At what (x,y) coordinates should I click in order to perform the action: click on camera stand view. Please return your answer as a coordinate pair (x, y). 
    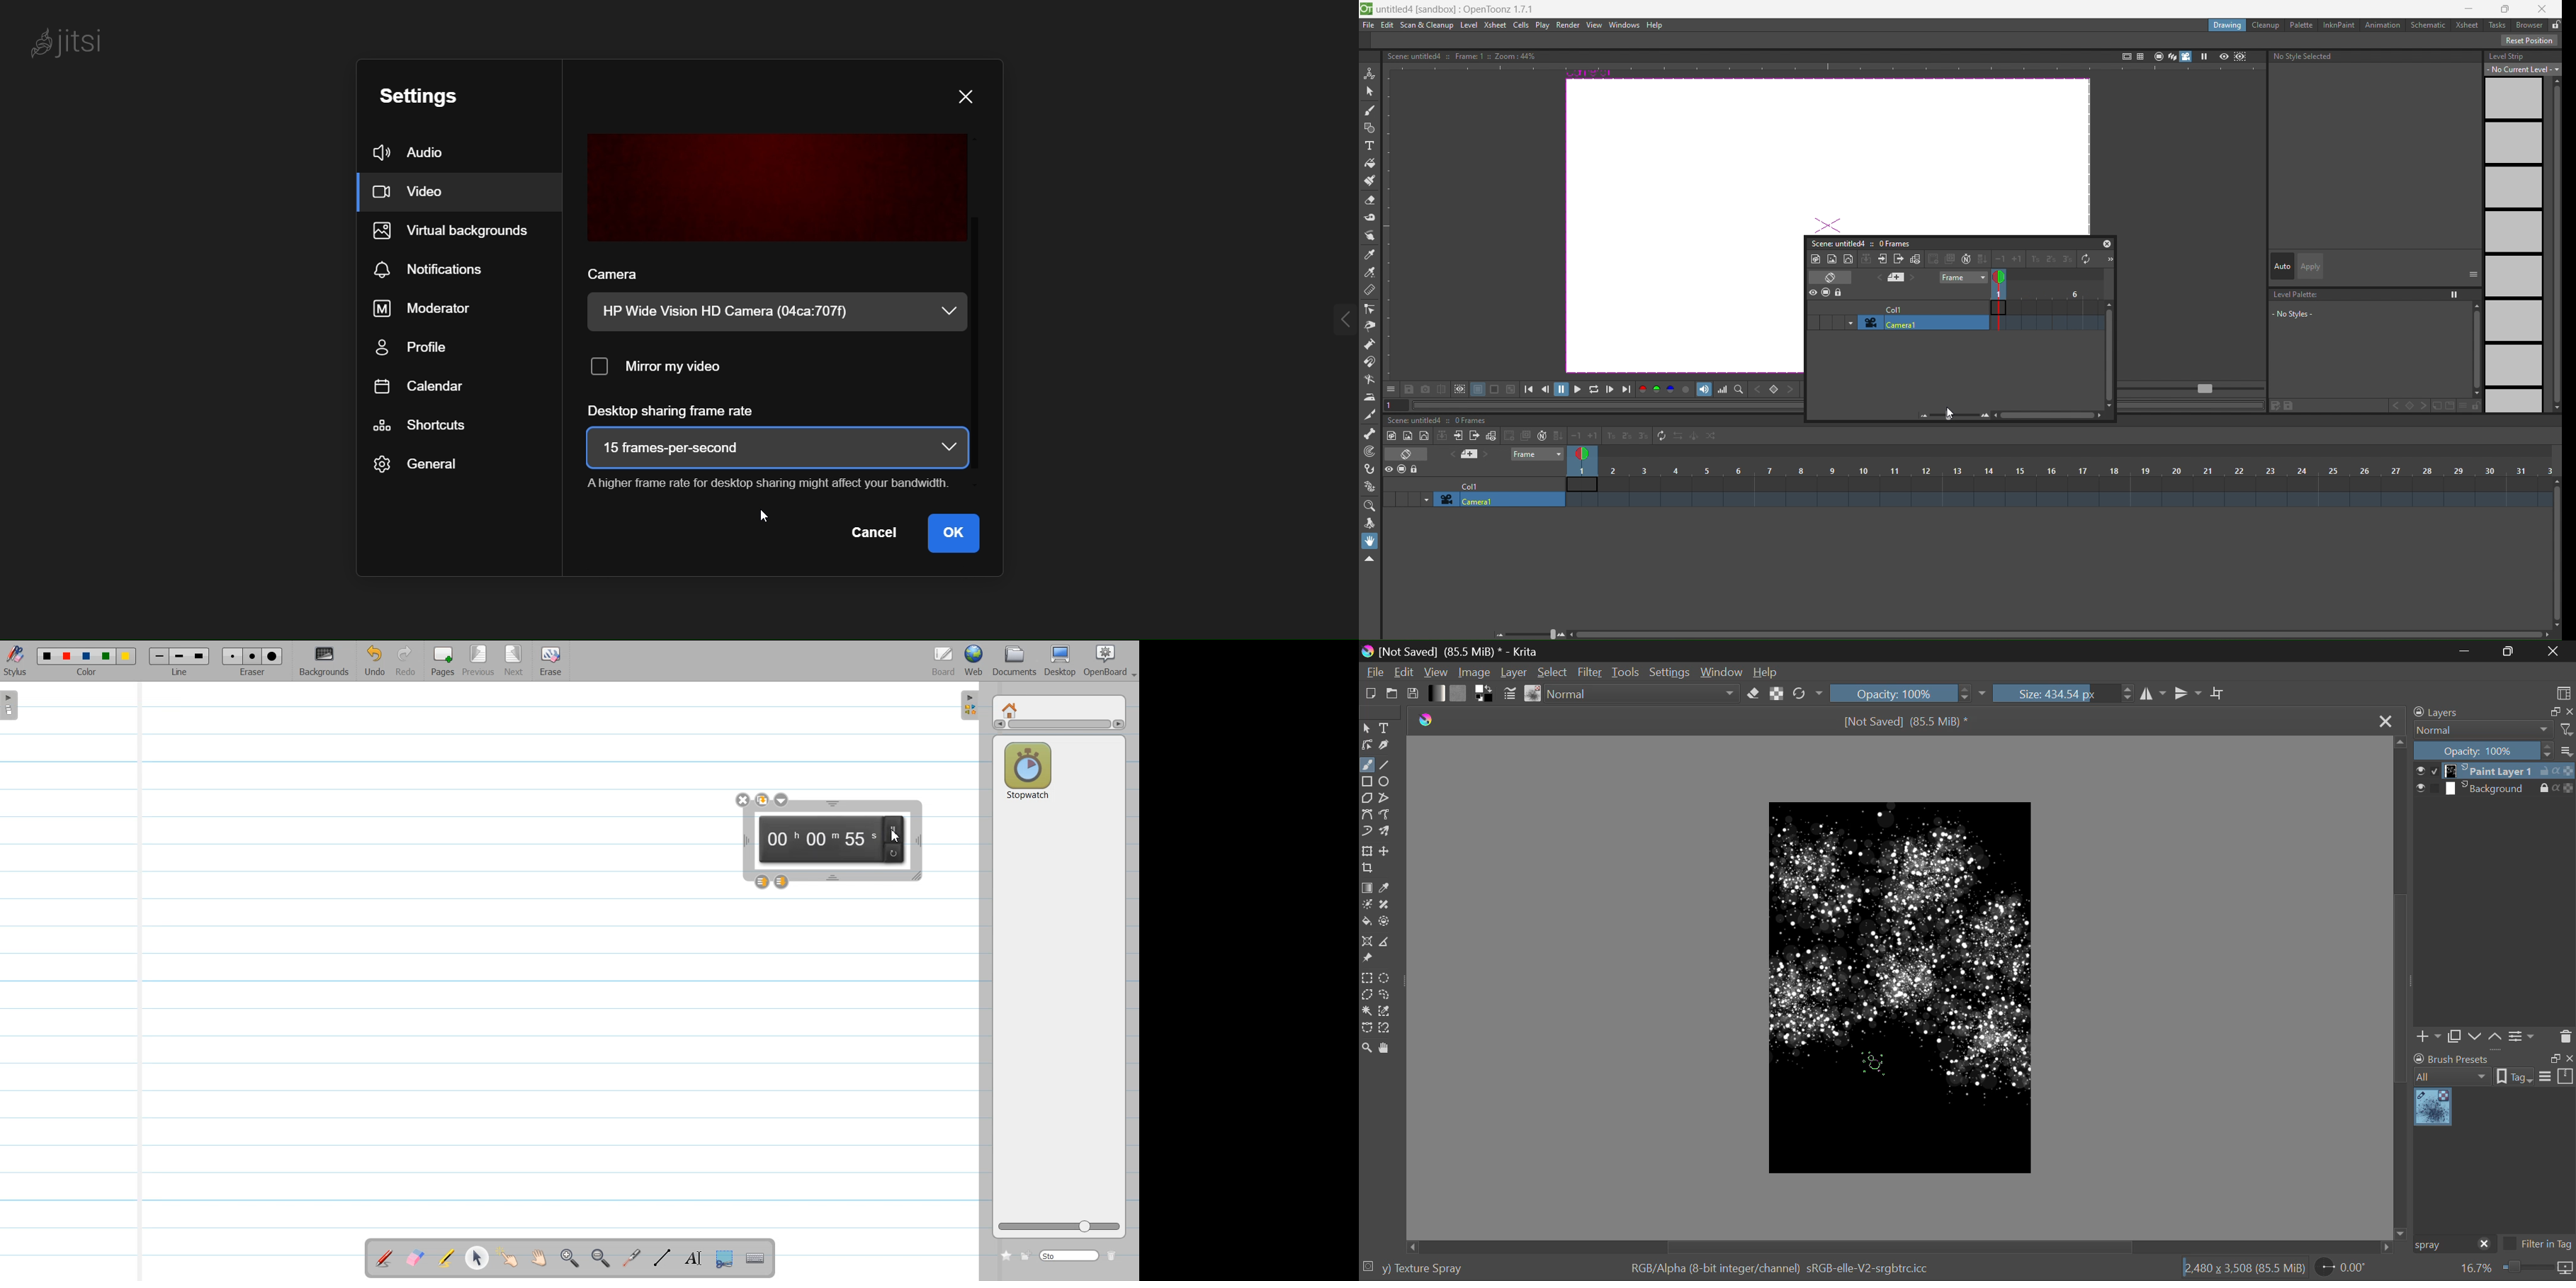
    Looking at the image, I should click on (2157, 55).